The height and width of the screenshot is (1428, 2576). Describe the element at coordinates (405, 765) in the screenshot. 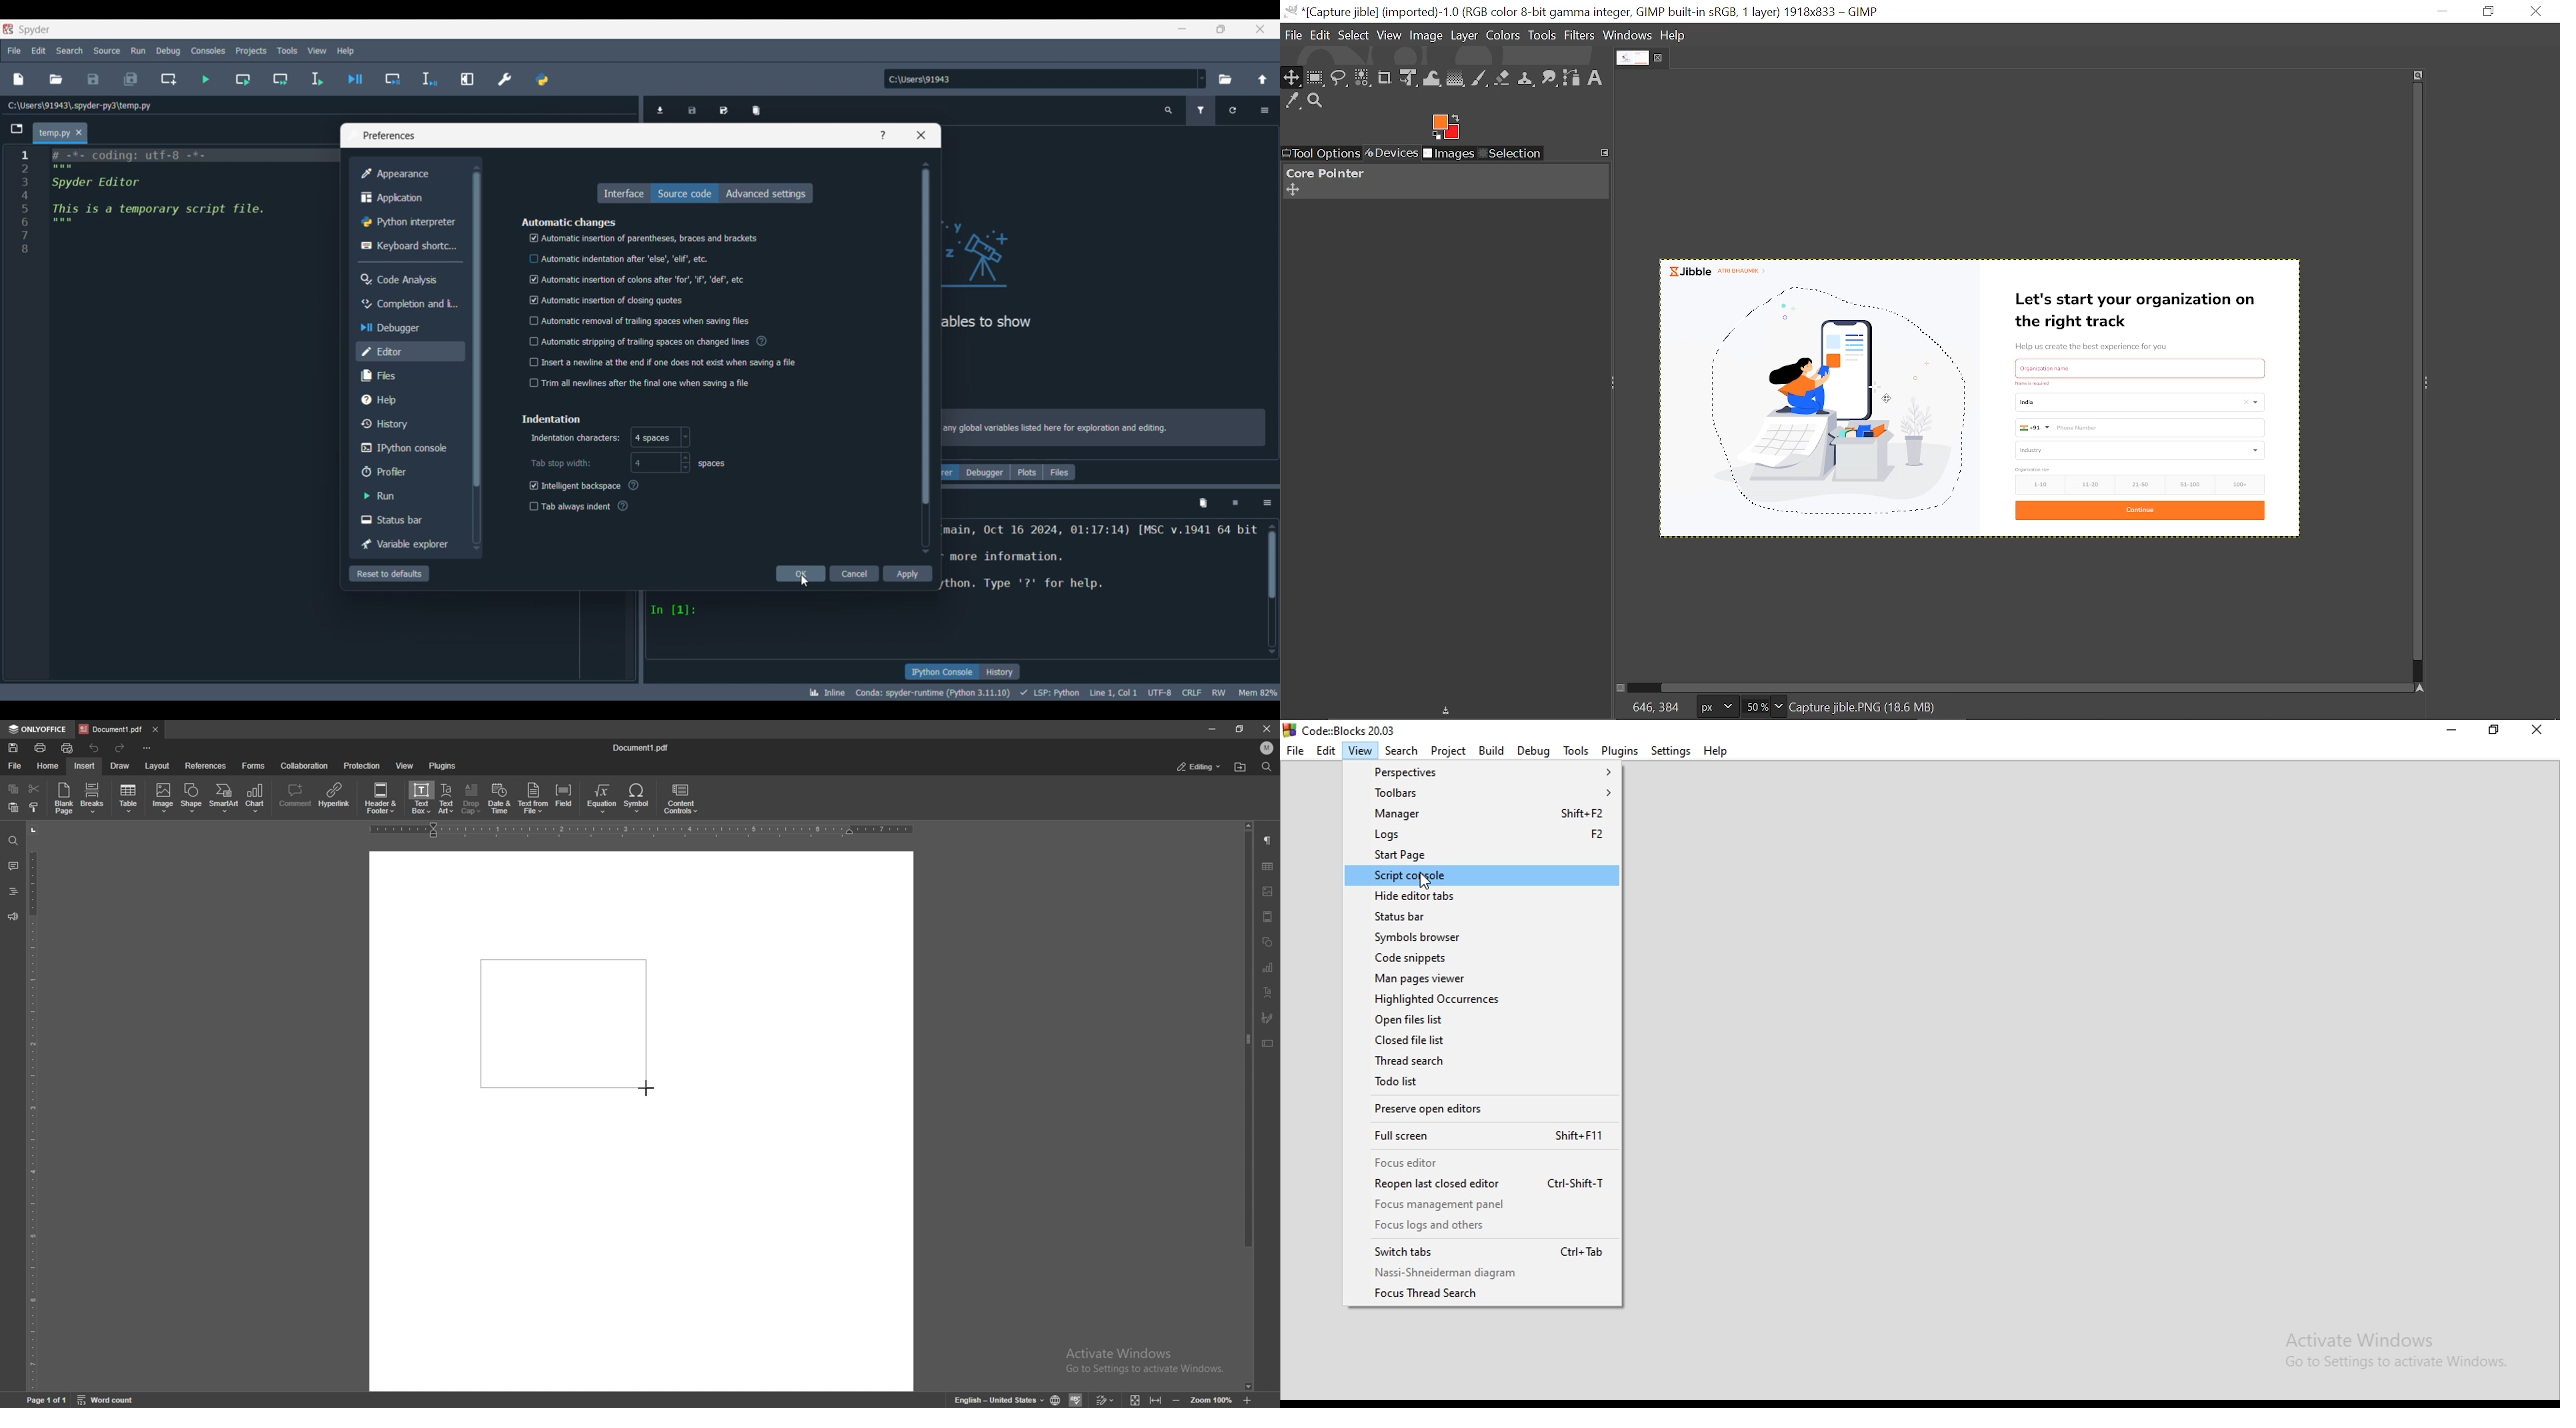

I see `view` at that location.